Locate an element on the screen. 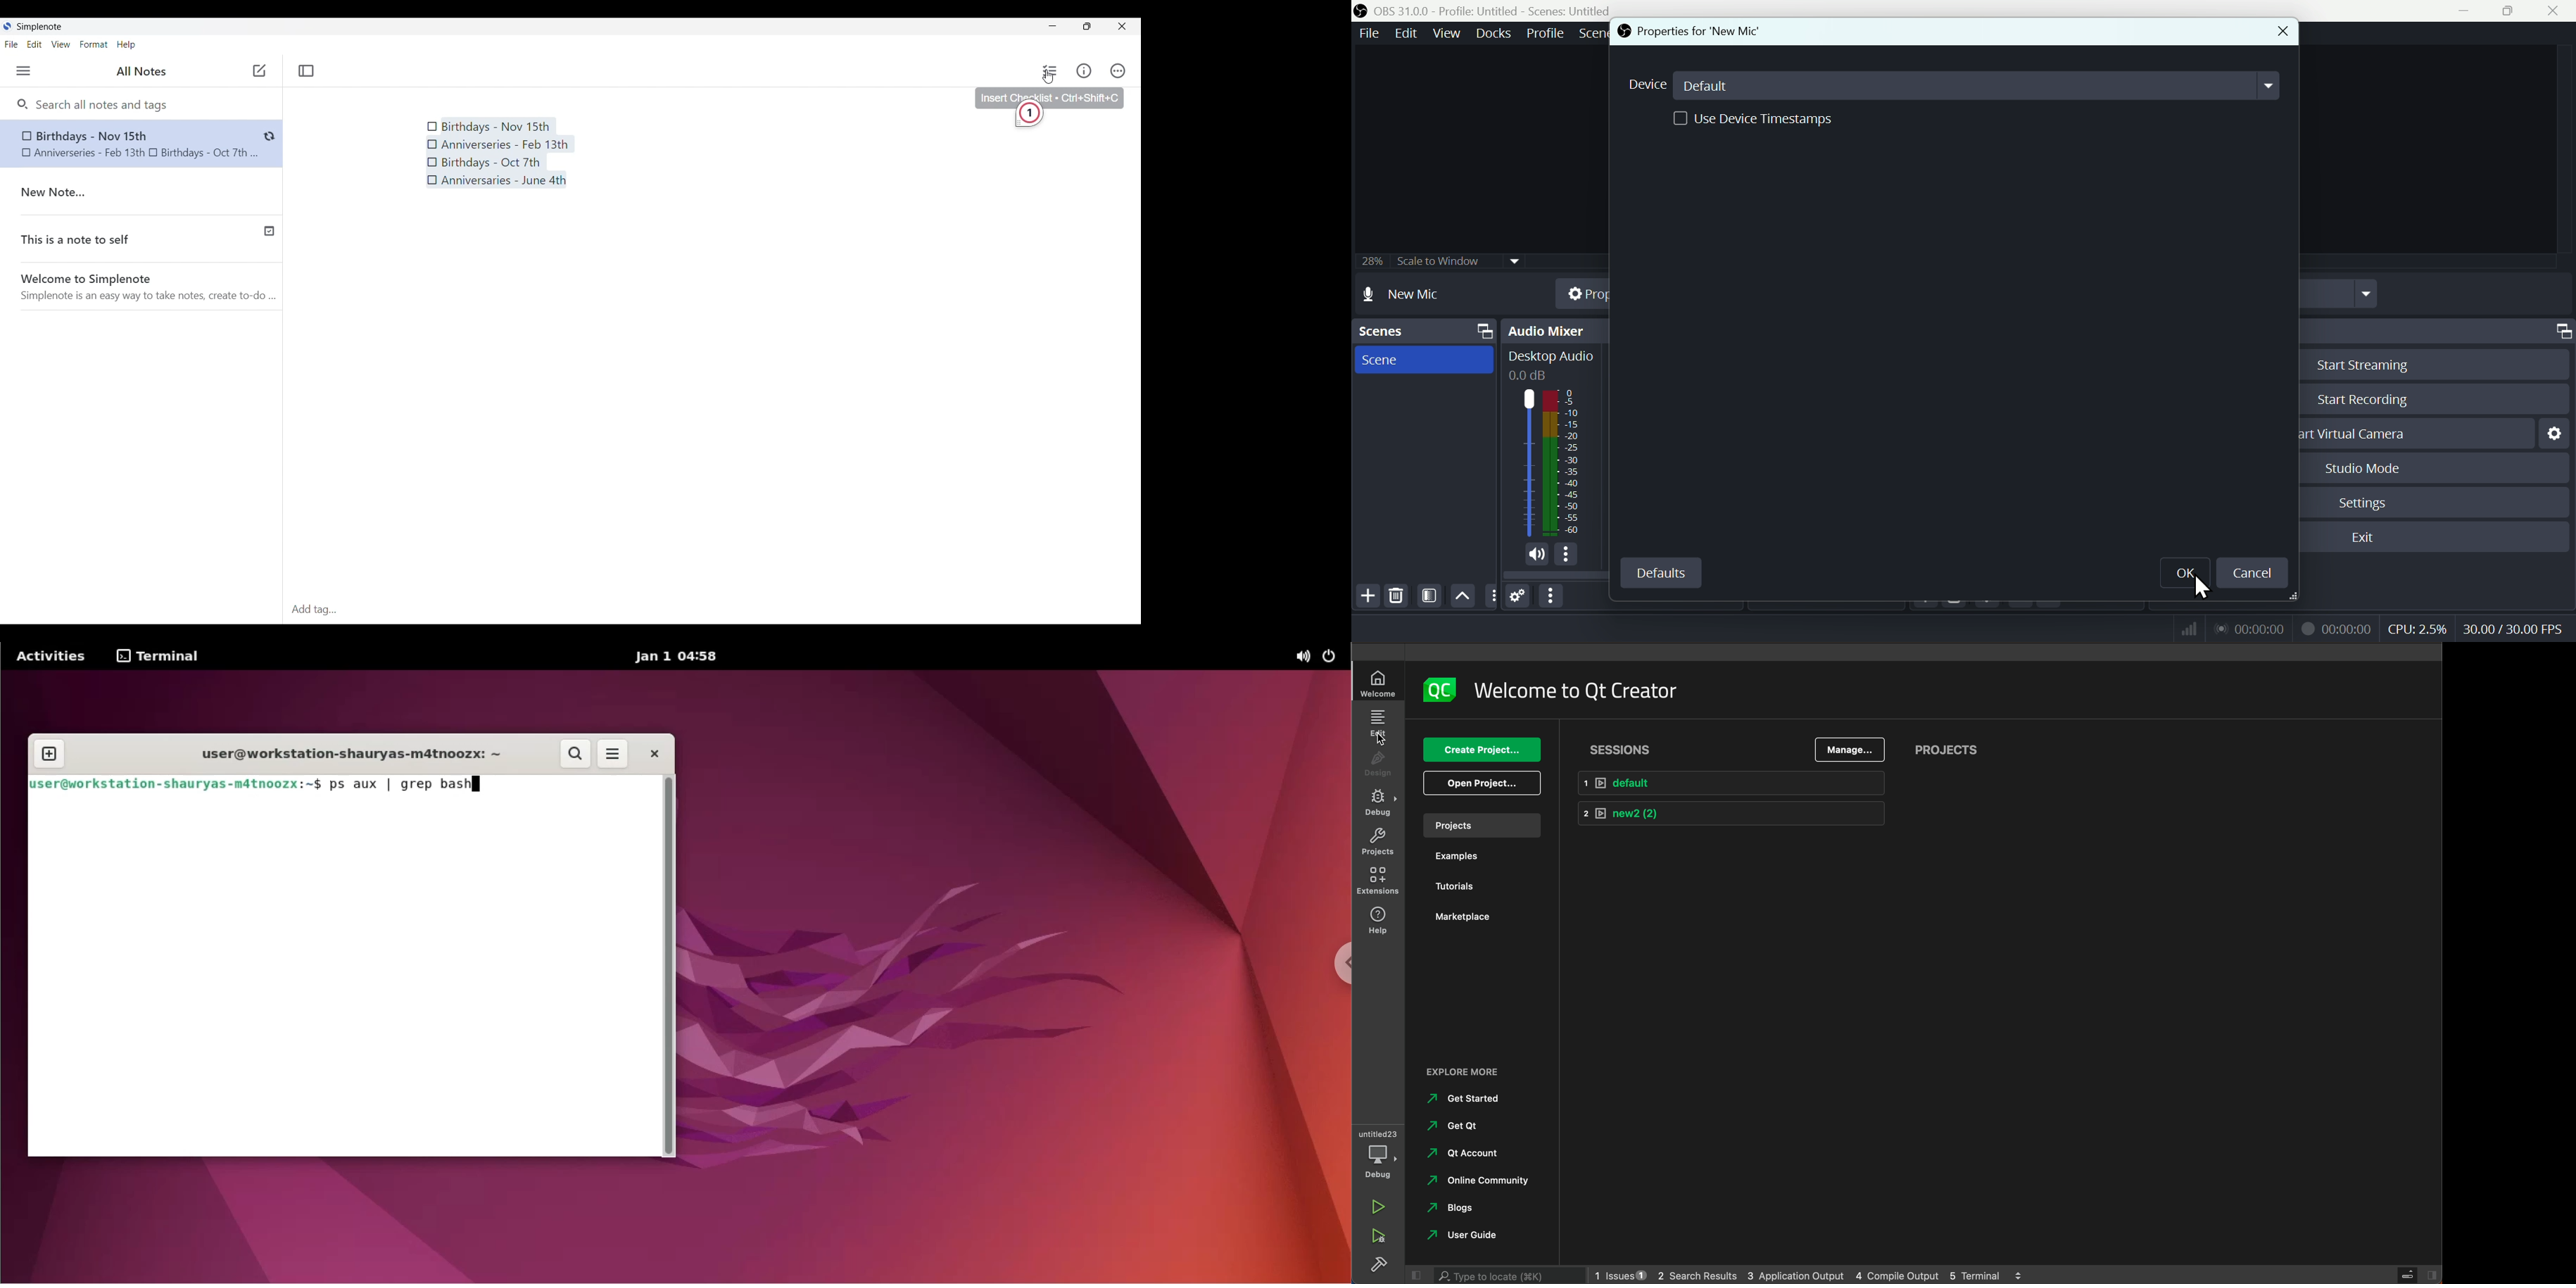 Image resolution: width=2576 pixels, height=1288 pixels. Exit is located at coordinates (2370, 537).